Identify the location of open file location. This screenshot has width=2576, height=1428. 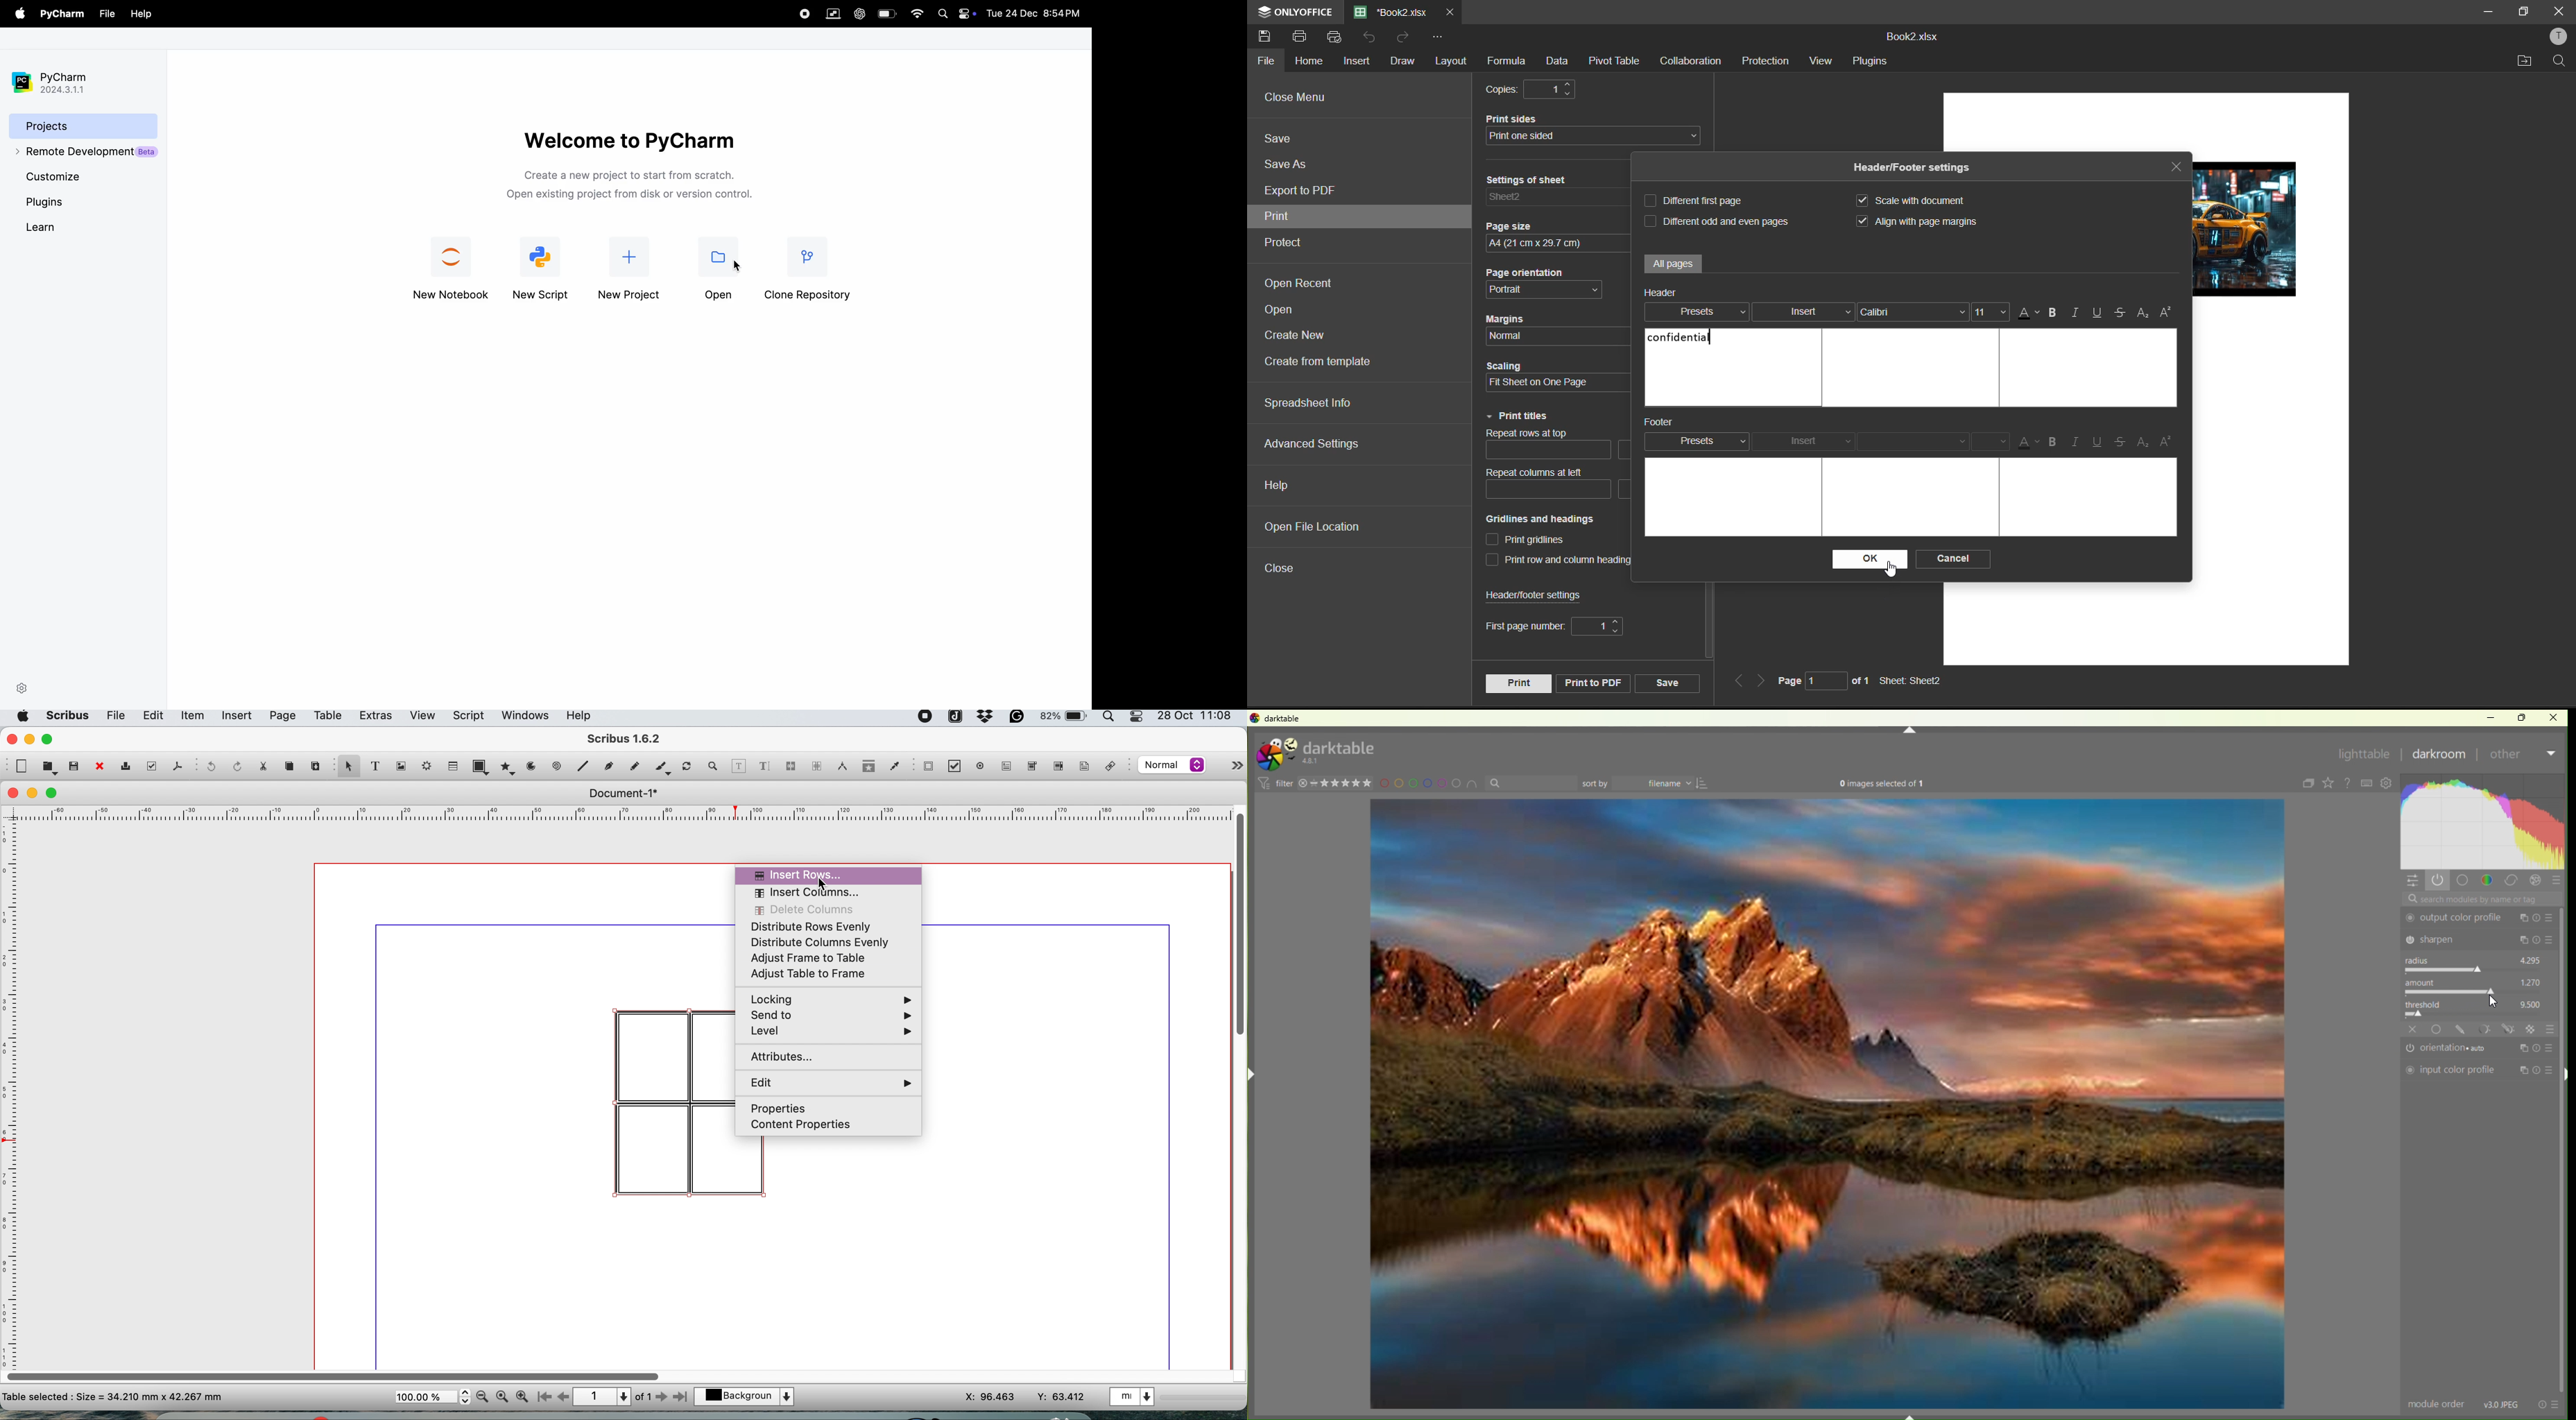
(1314, 527).